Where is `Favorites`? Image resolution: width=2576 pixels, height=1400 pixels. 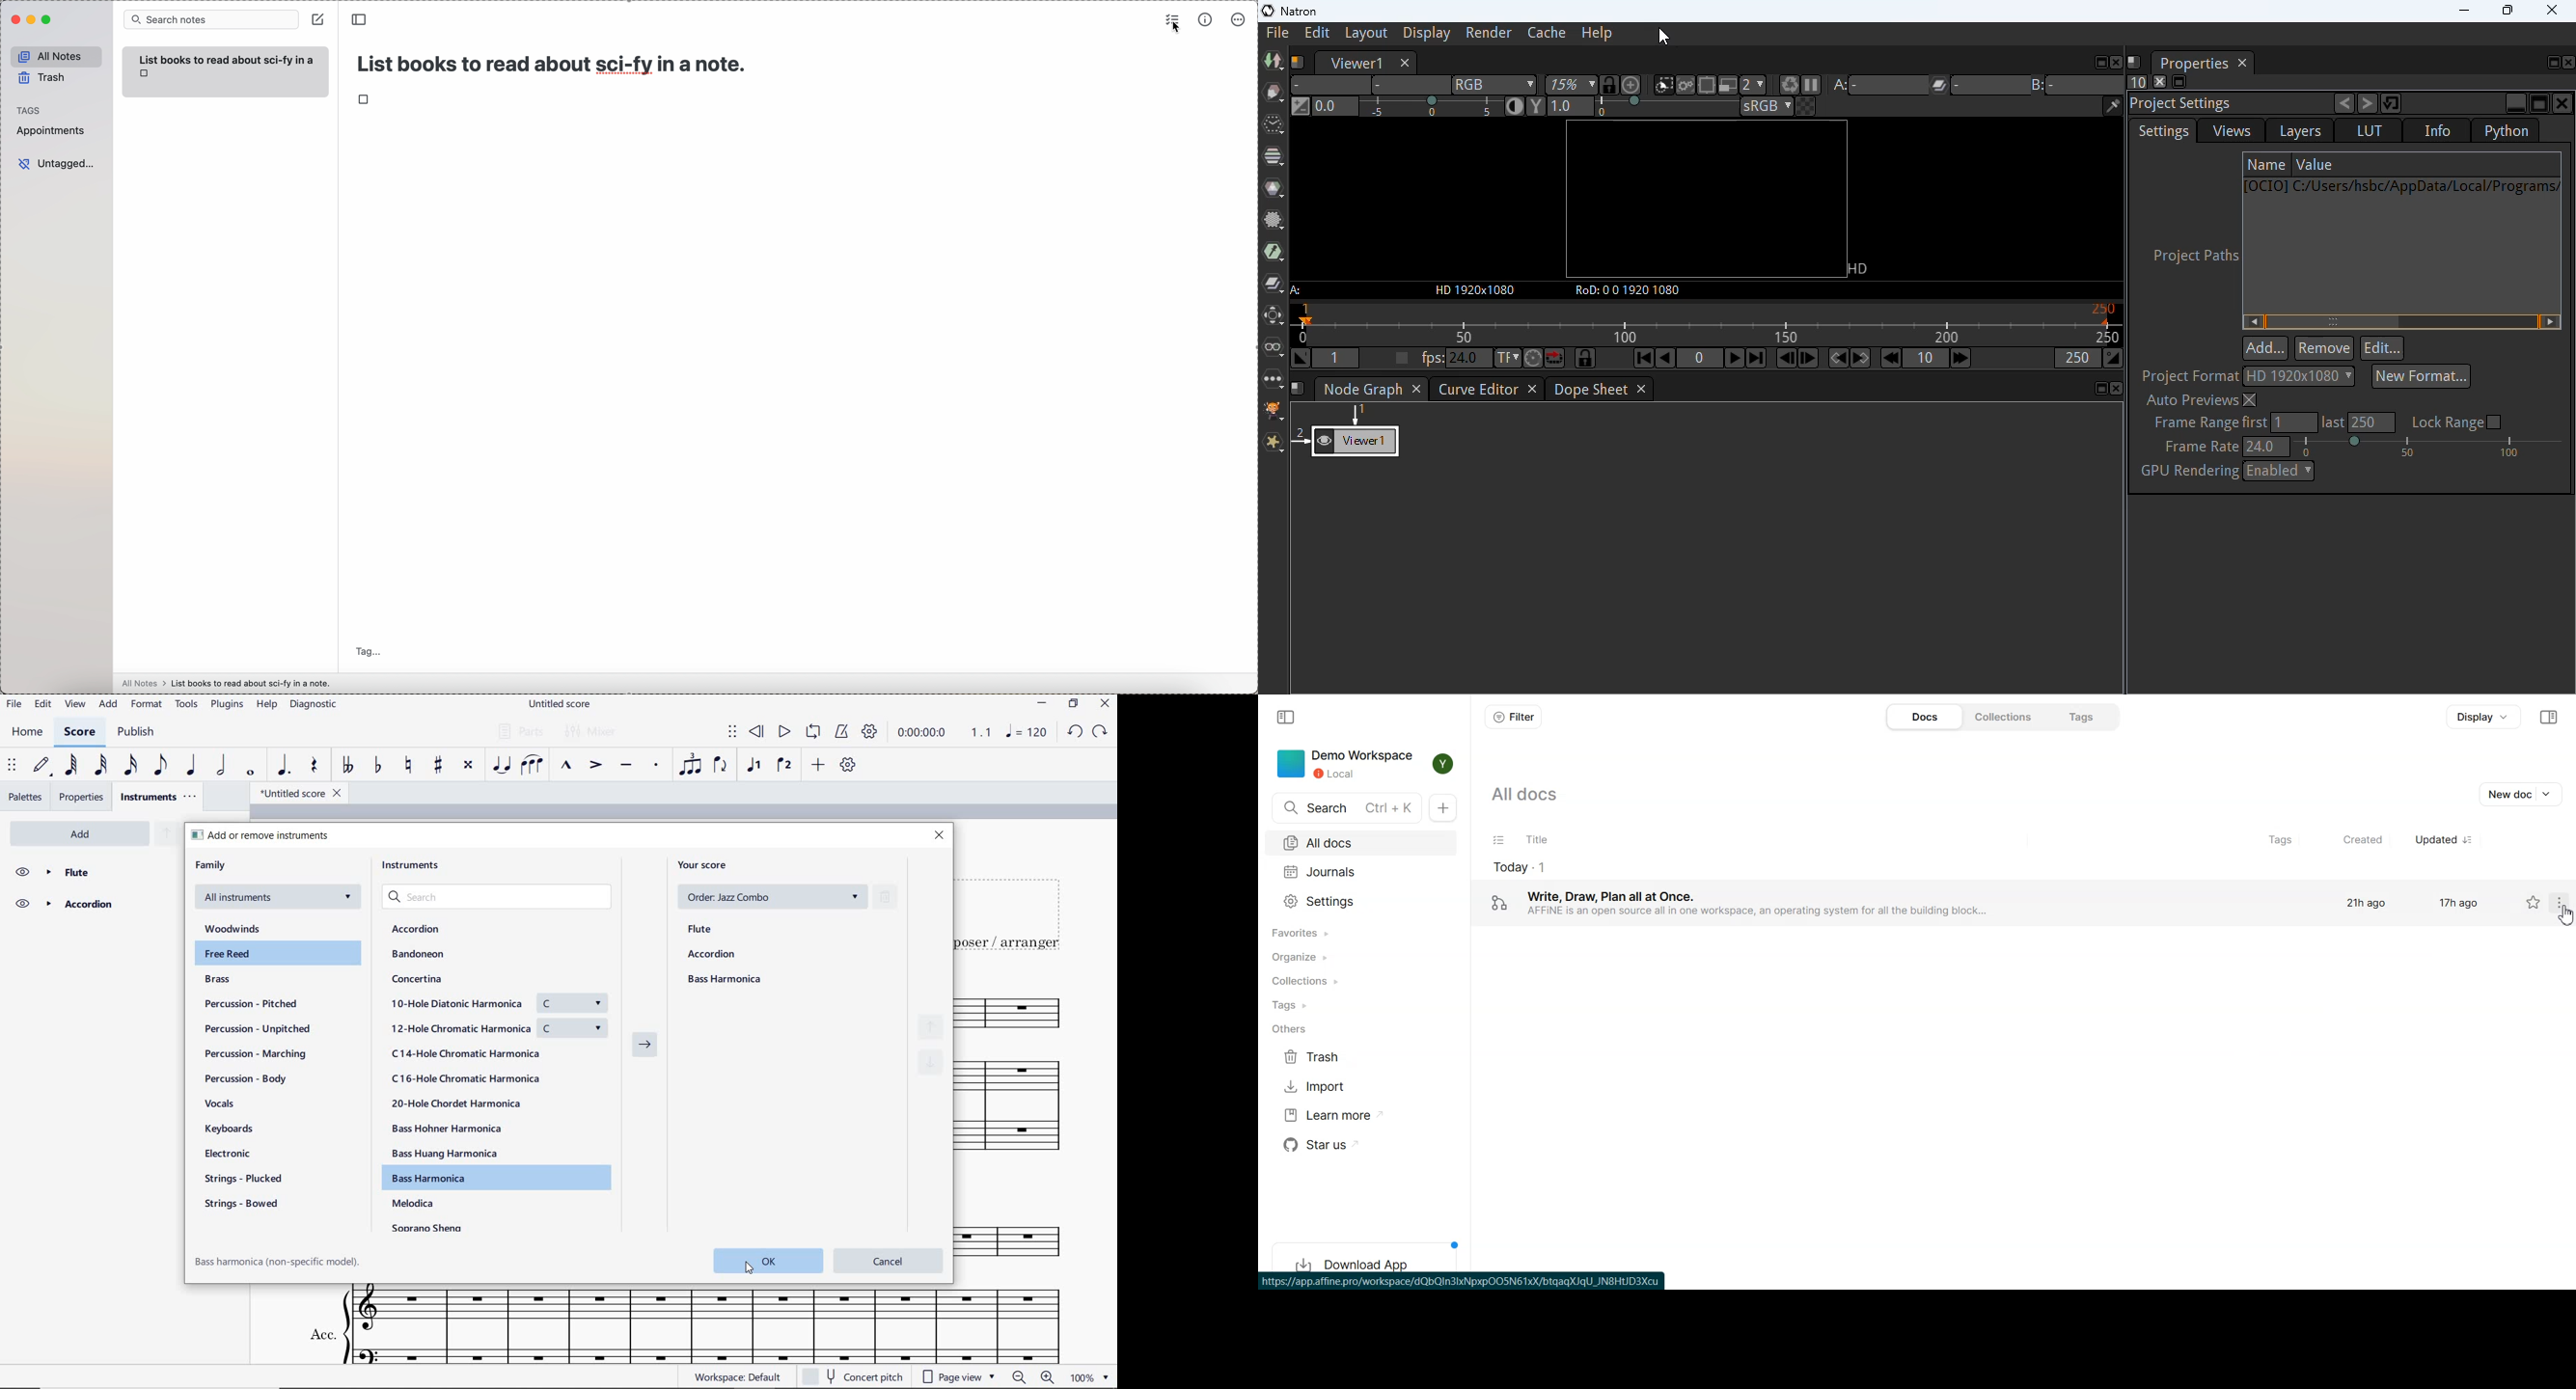
Favorites is located at coordinates (1360, 934).